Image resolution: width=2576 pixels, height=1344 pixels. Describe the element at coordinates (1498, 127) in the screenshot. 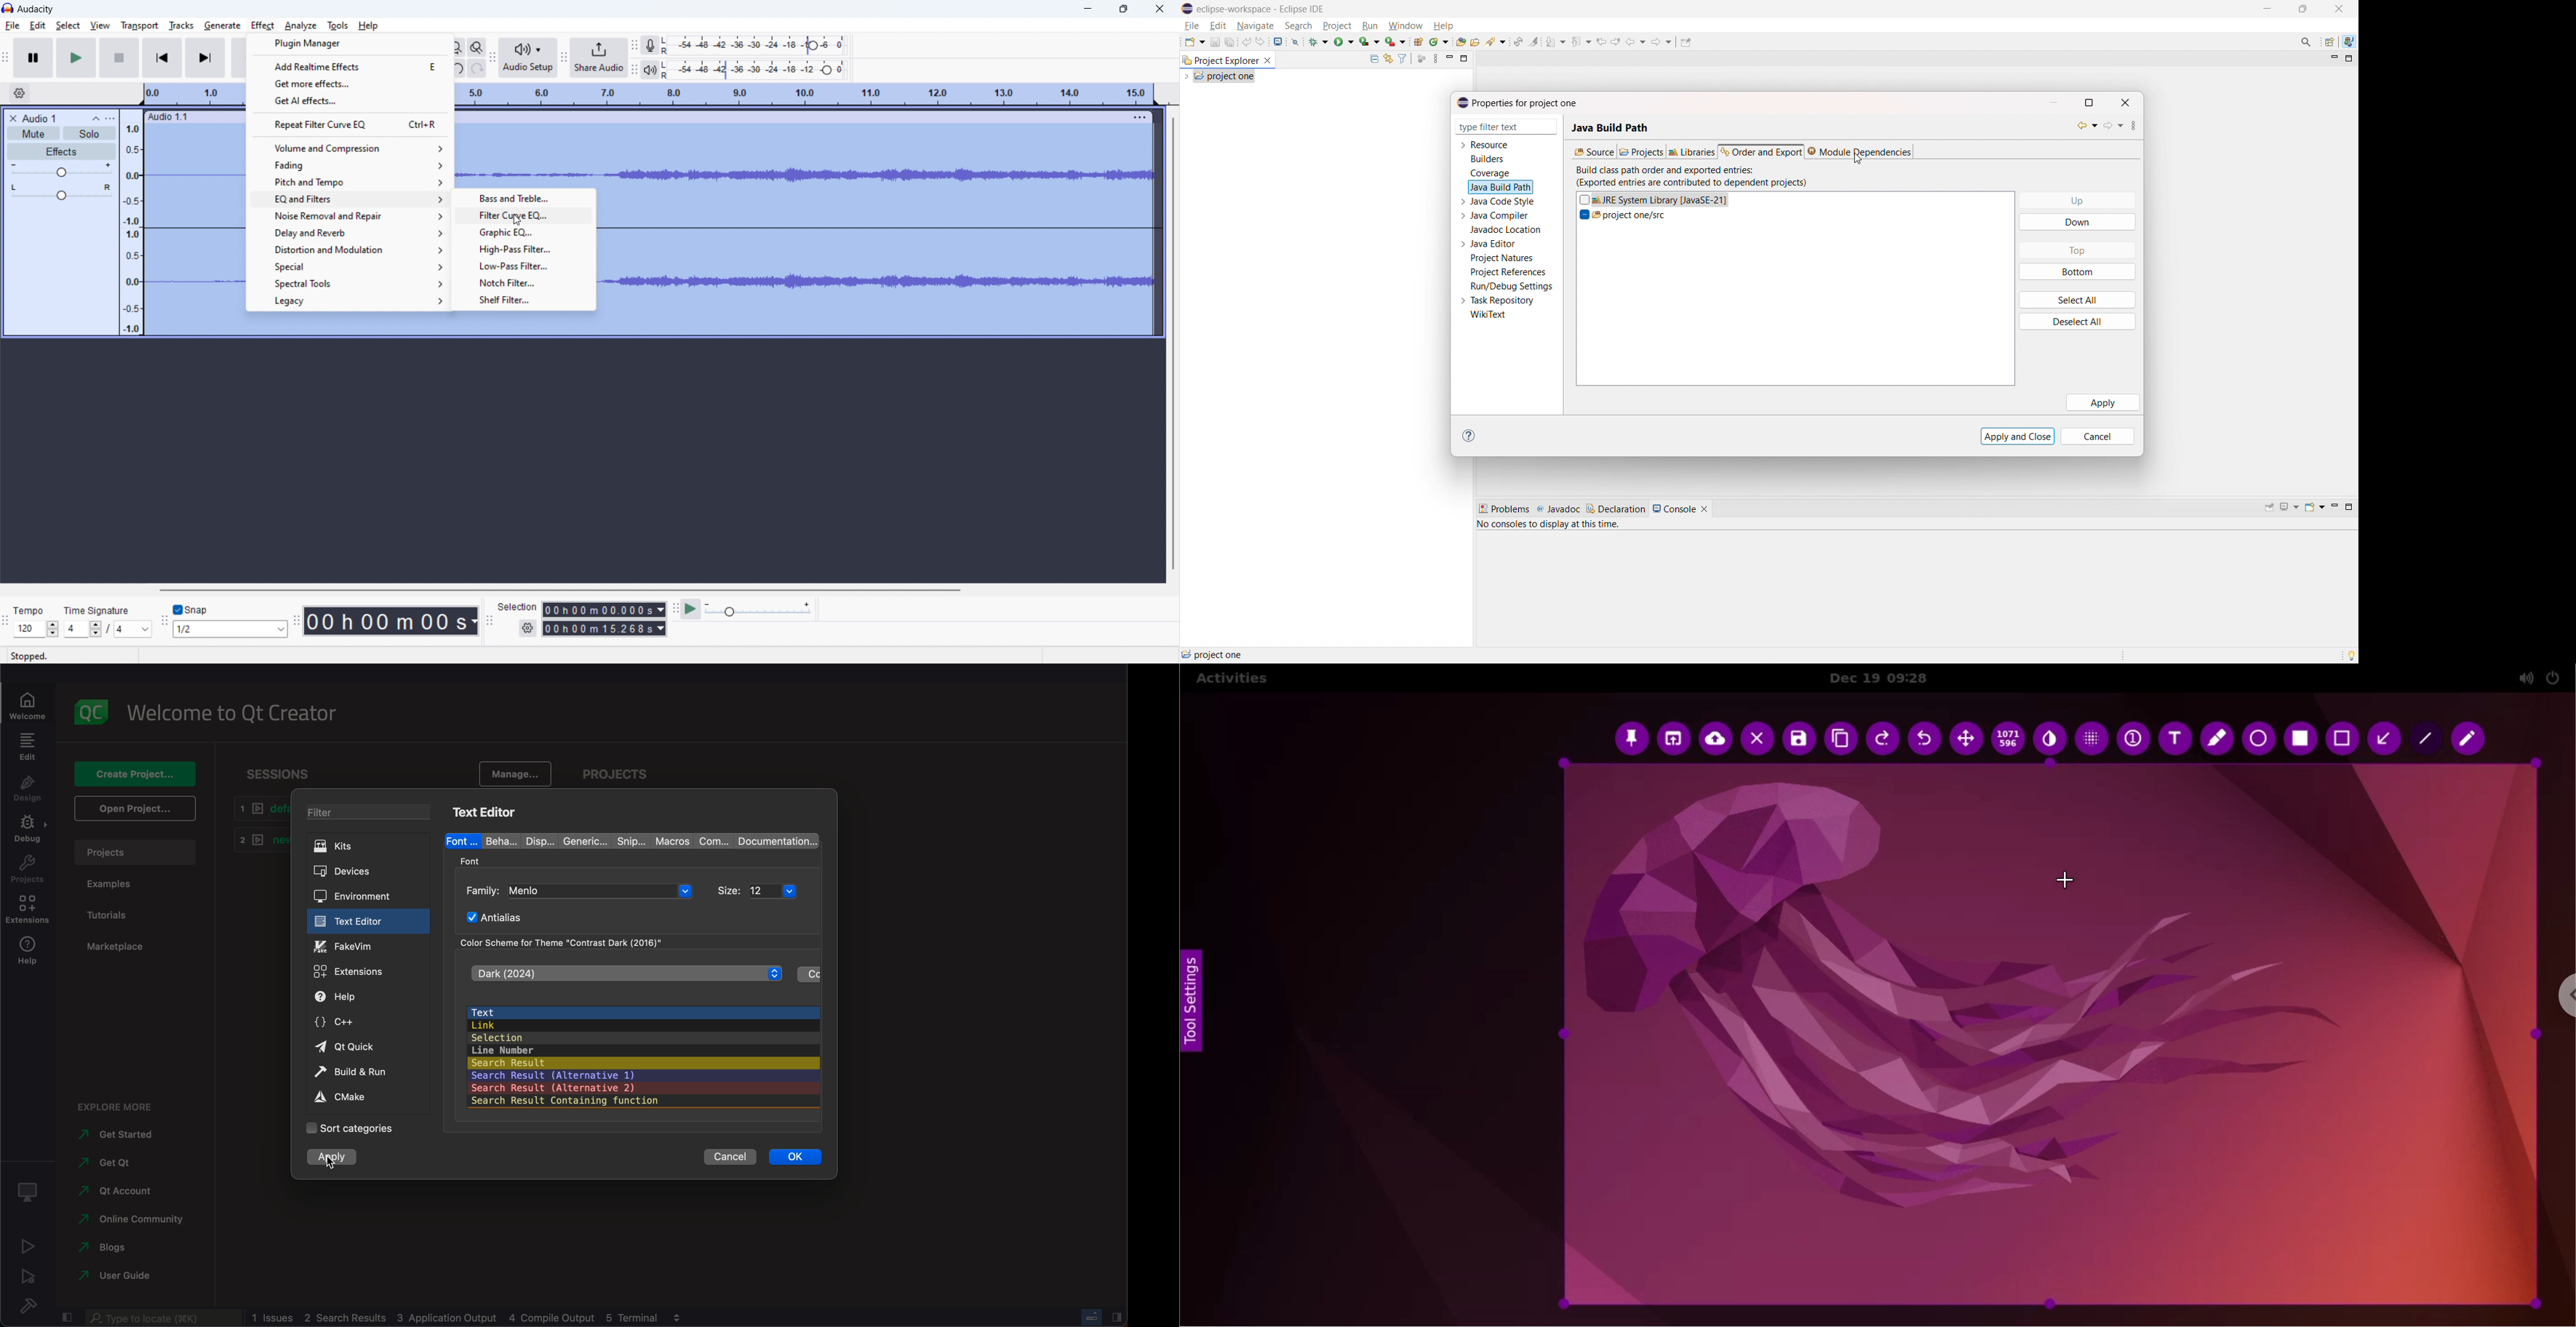

I see `type filter text` at that location.